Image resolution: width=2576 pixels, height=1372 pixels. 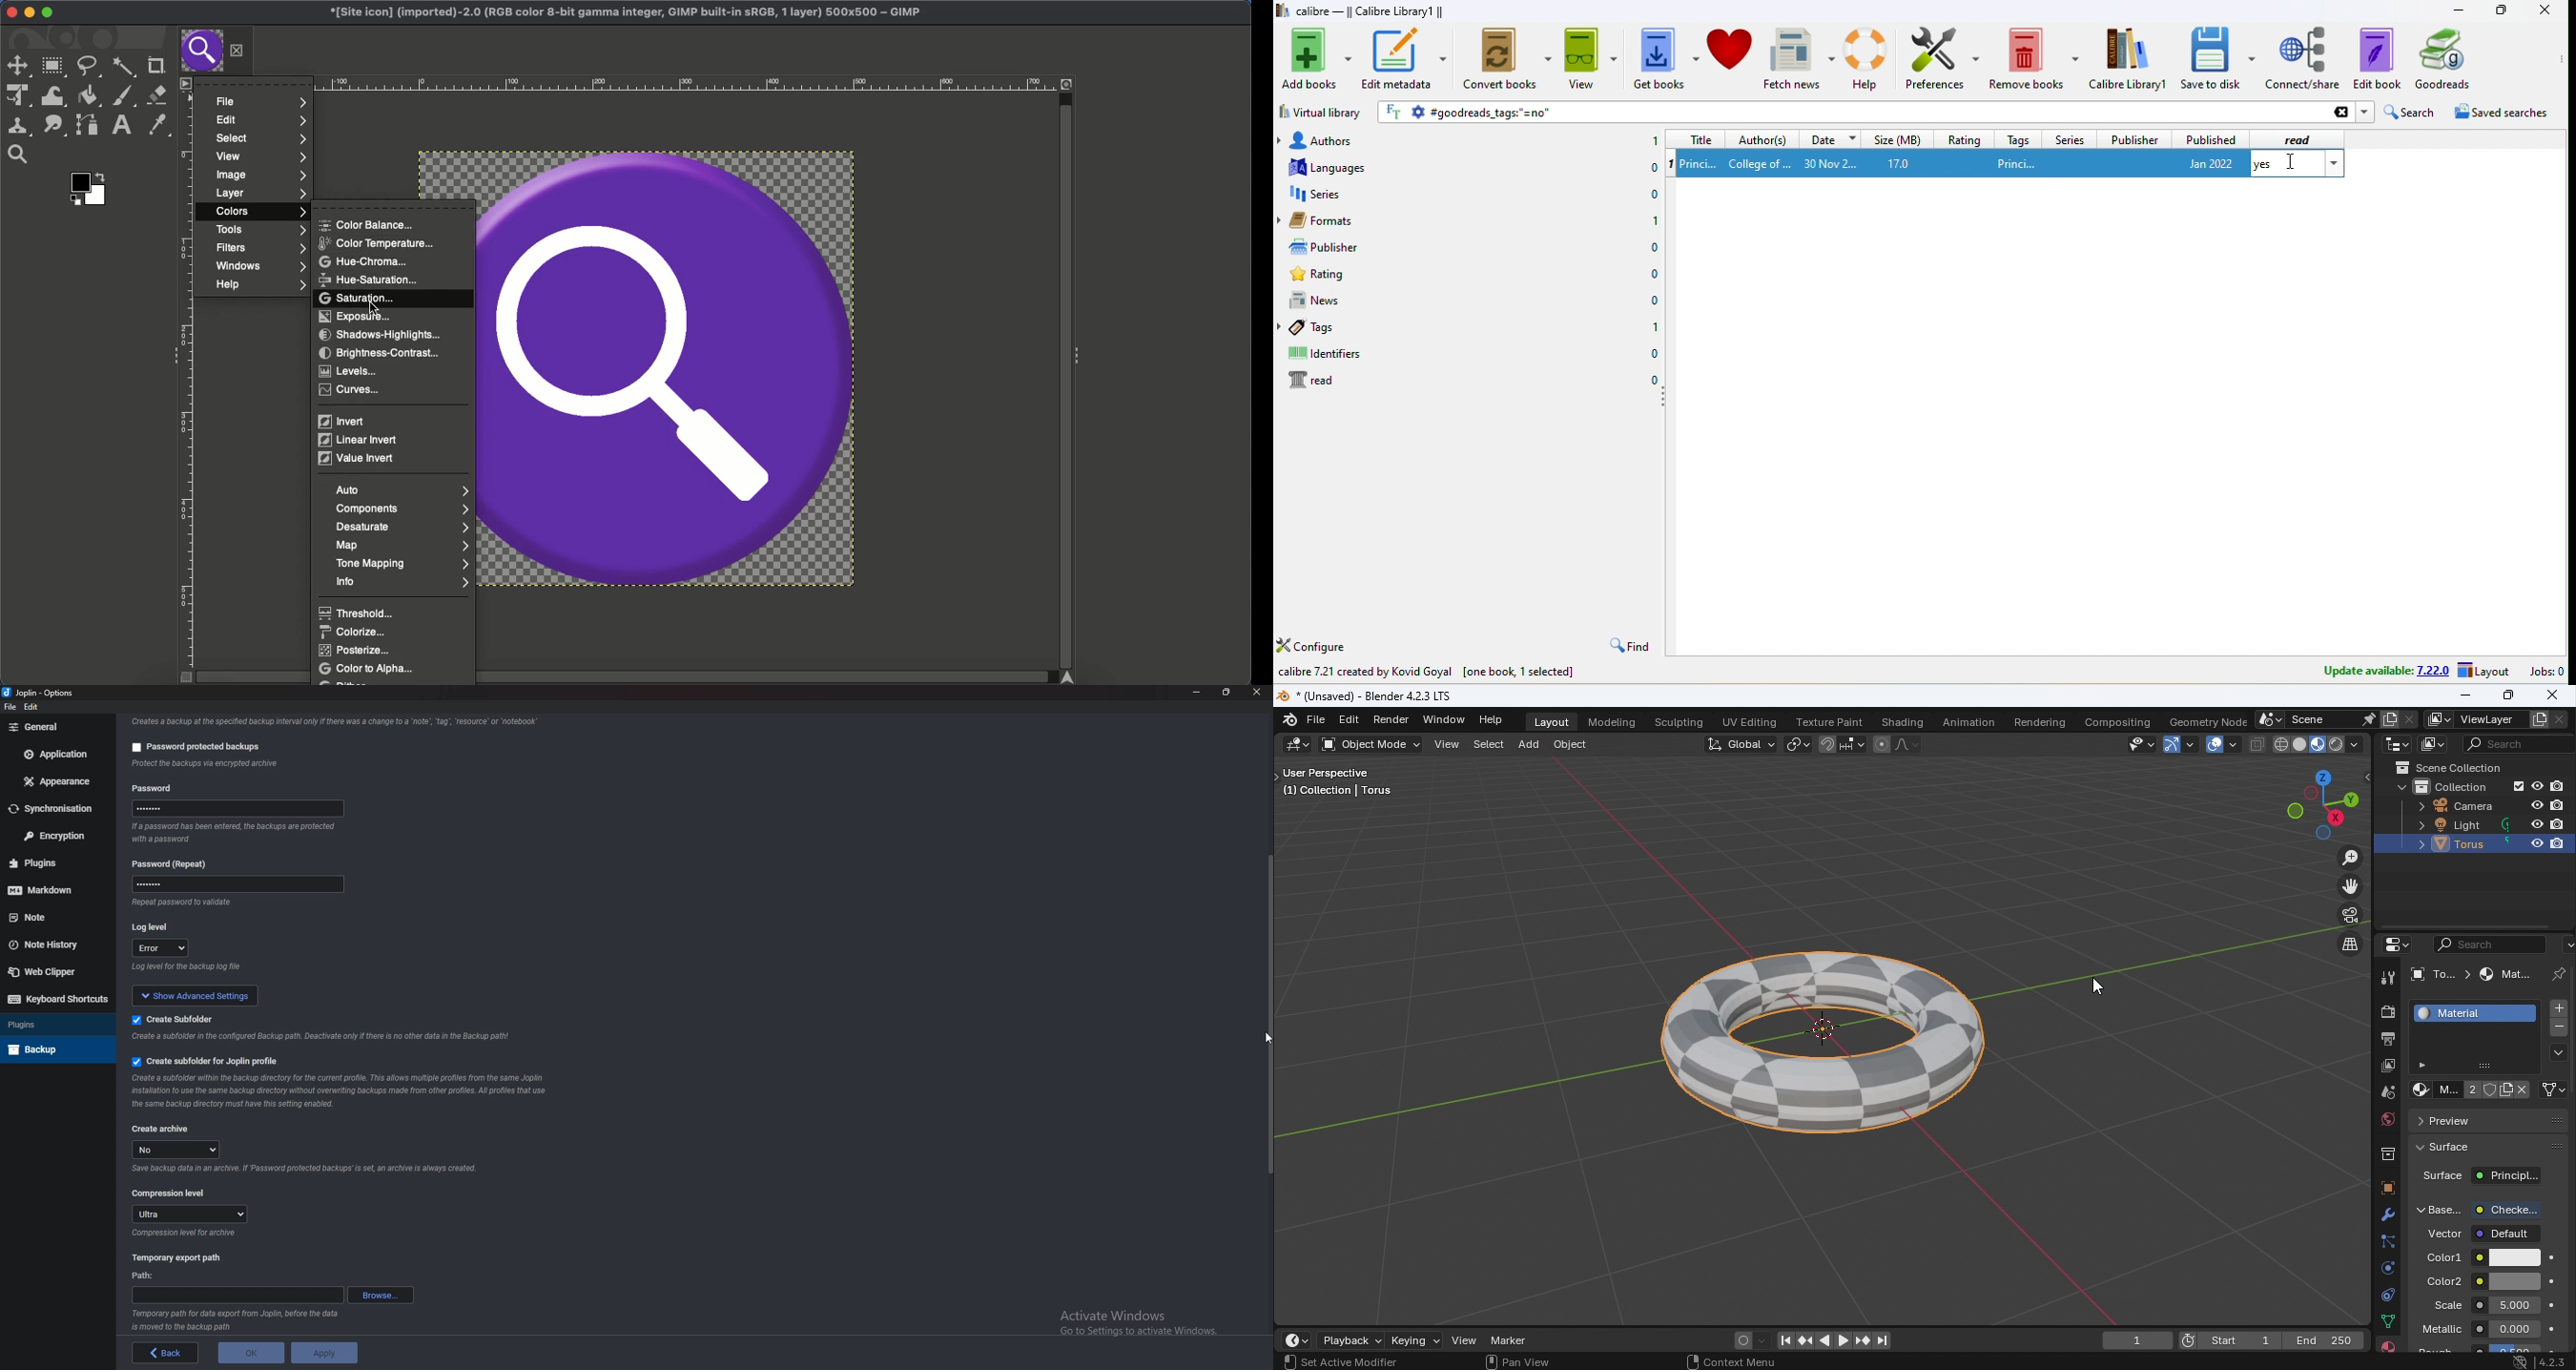 What do you see at coordinates (1654, 139) in the screenshot?
I see `1` at bounding box center [1654, 139].